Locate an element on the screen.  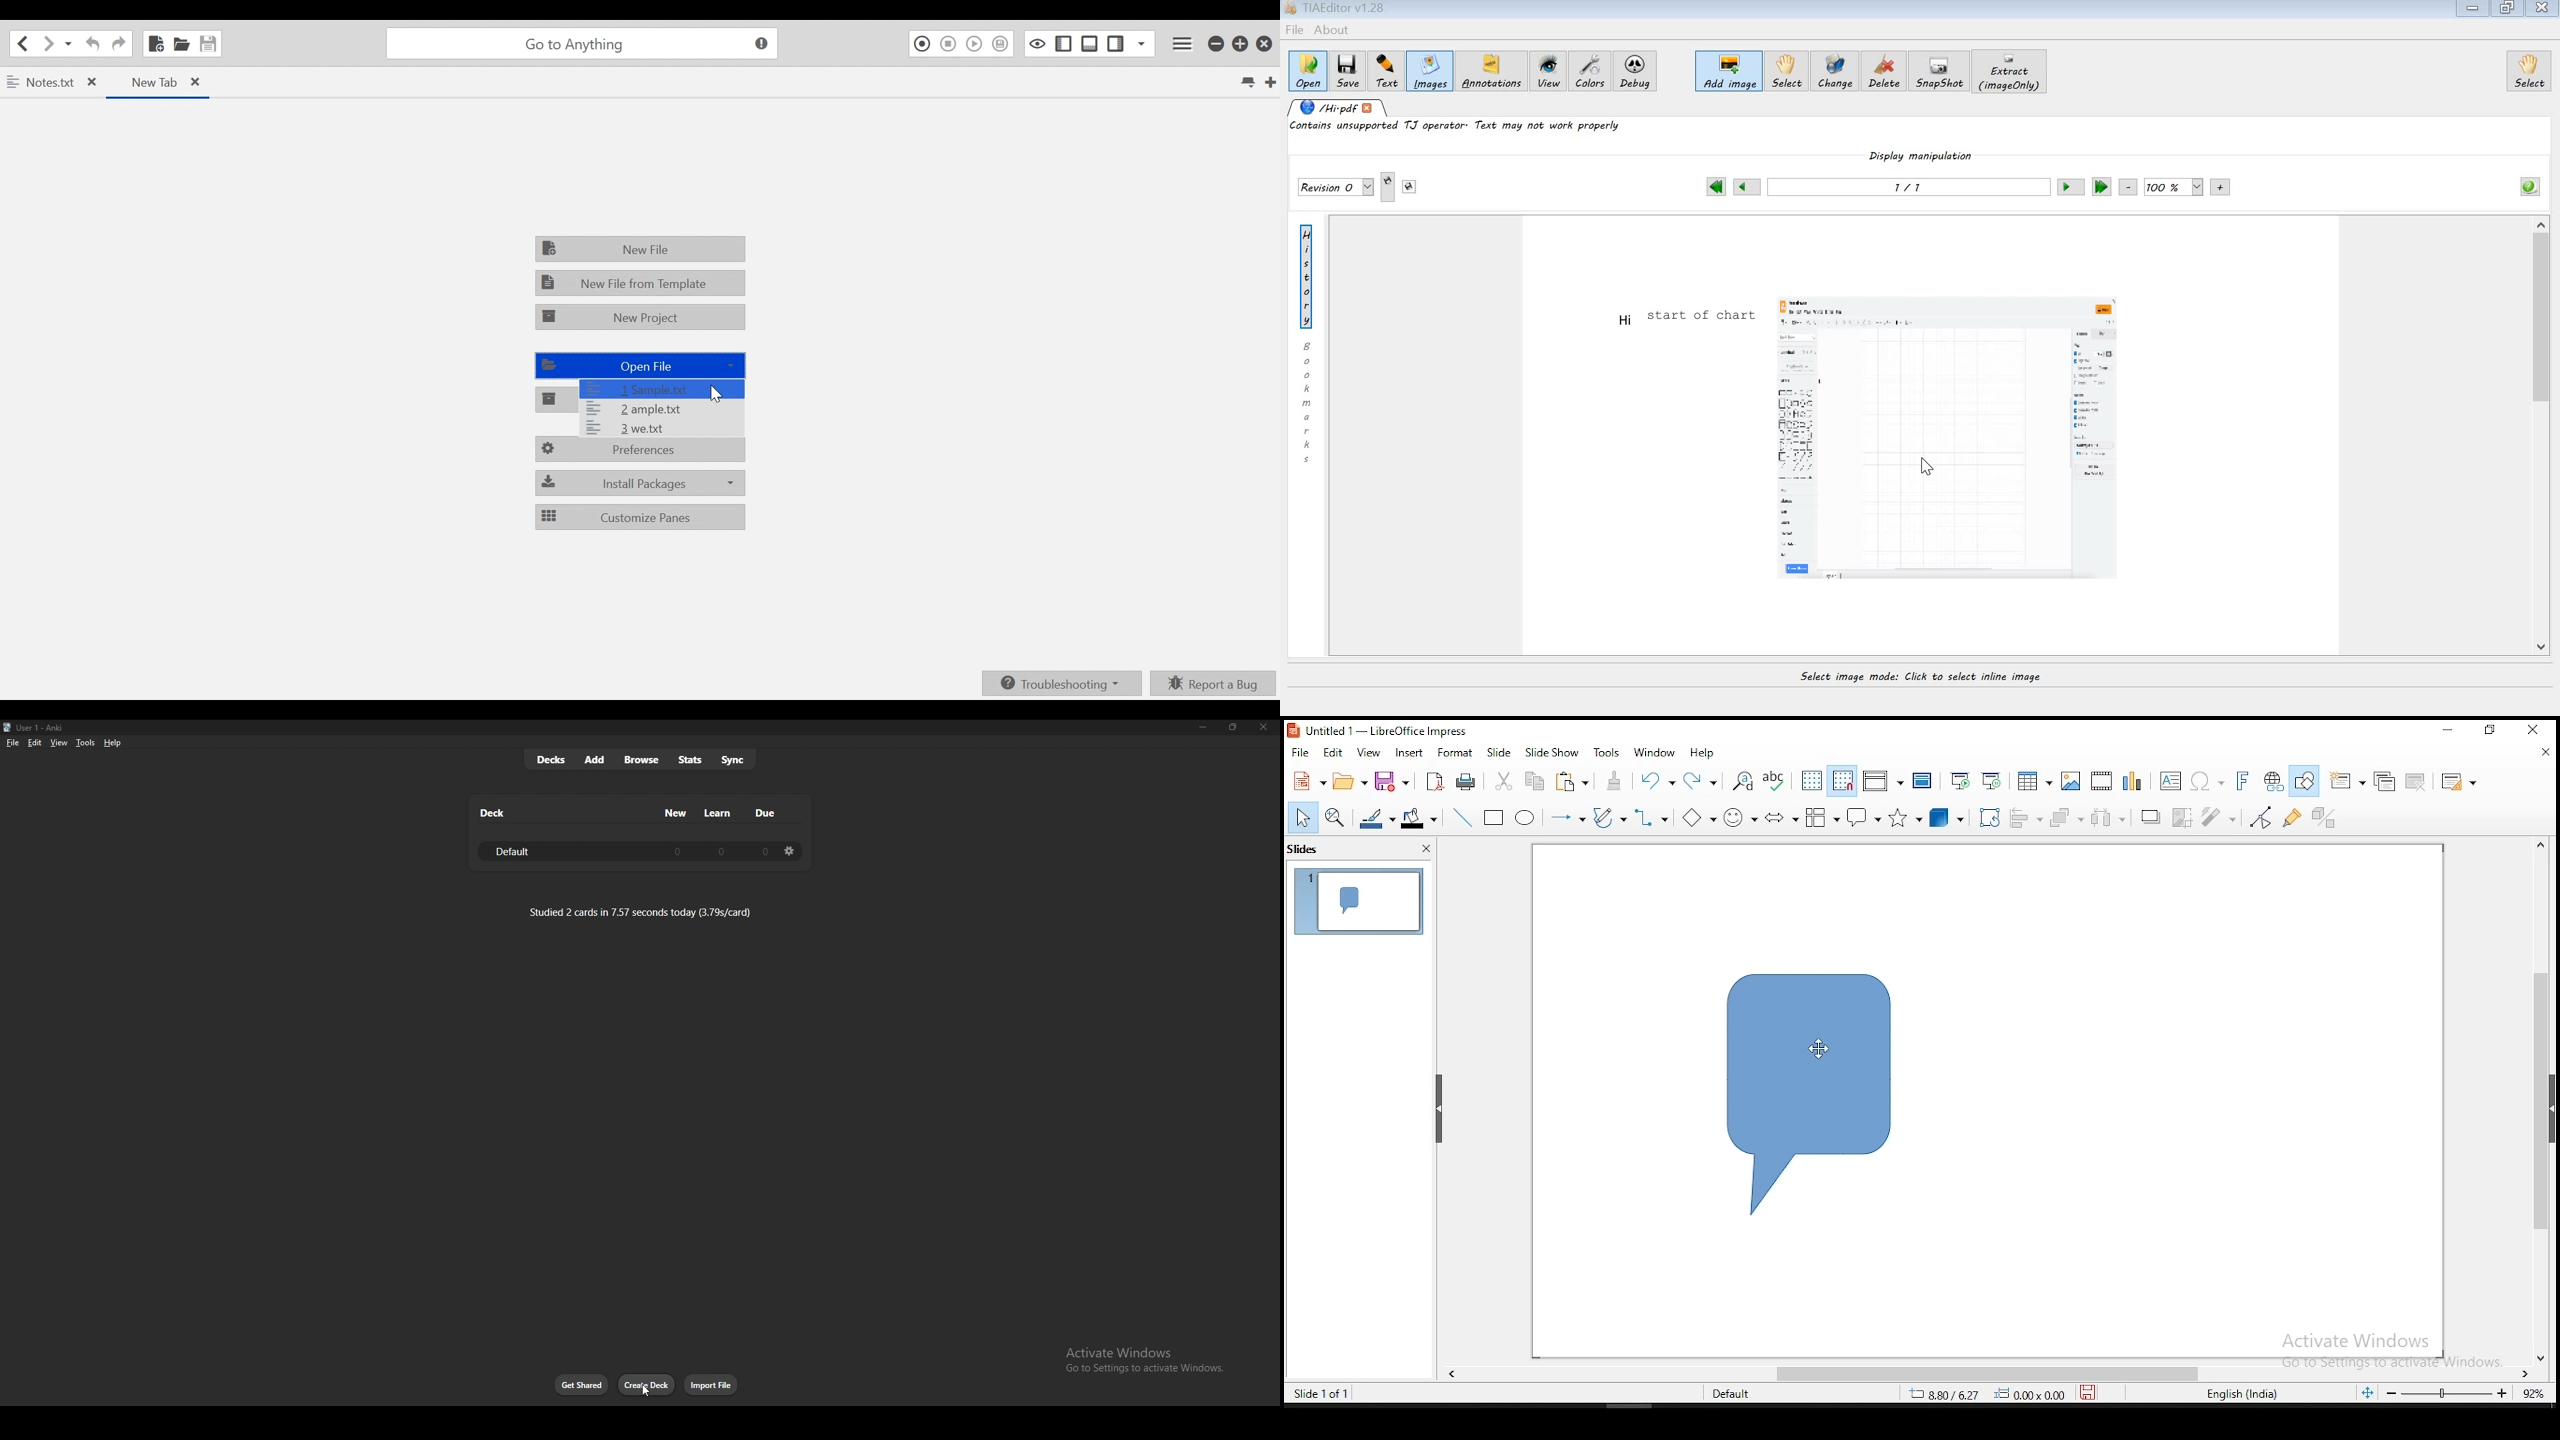
english (india) is located at coordinates (2234, 1391).